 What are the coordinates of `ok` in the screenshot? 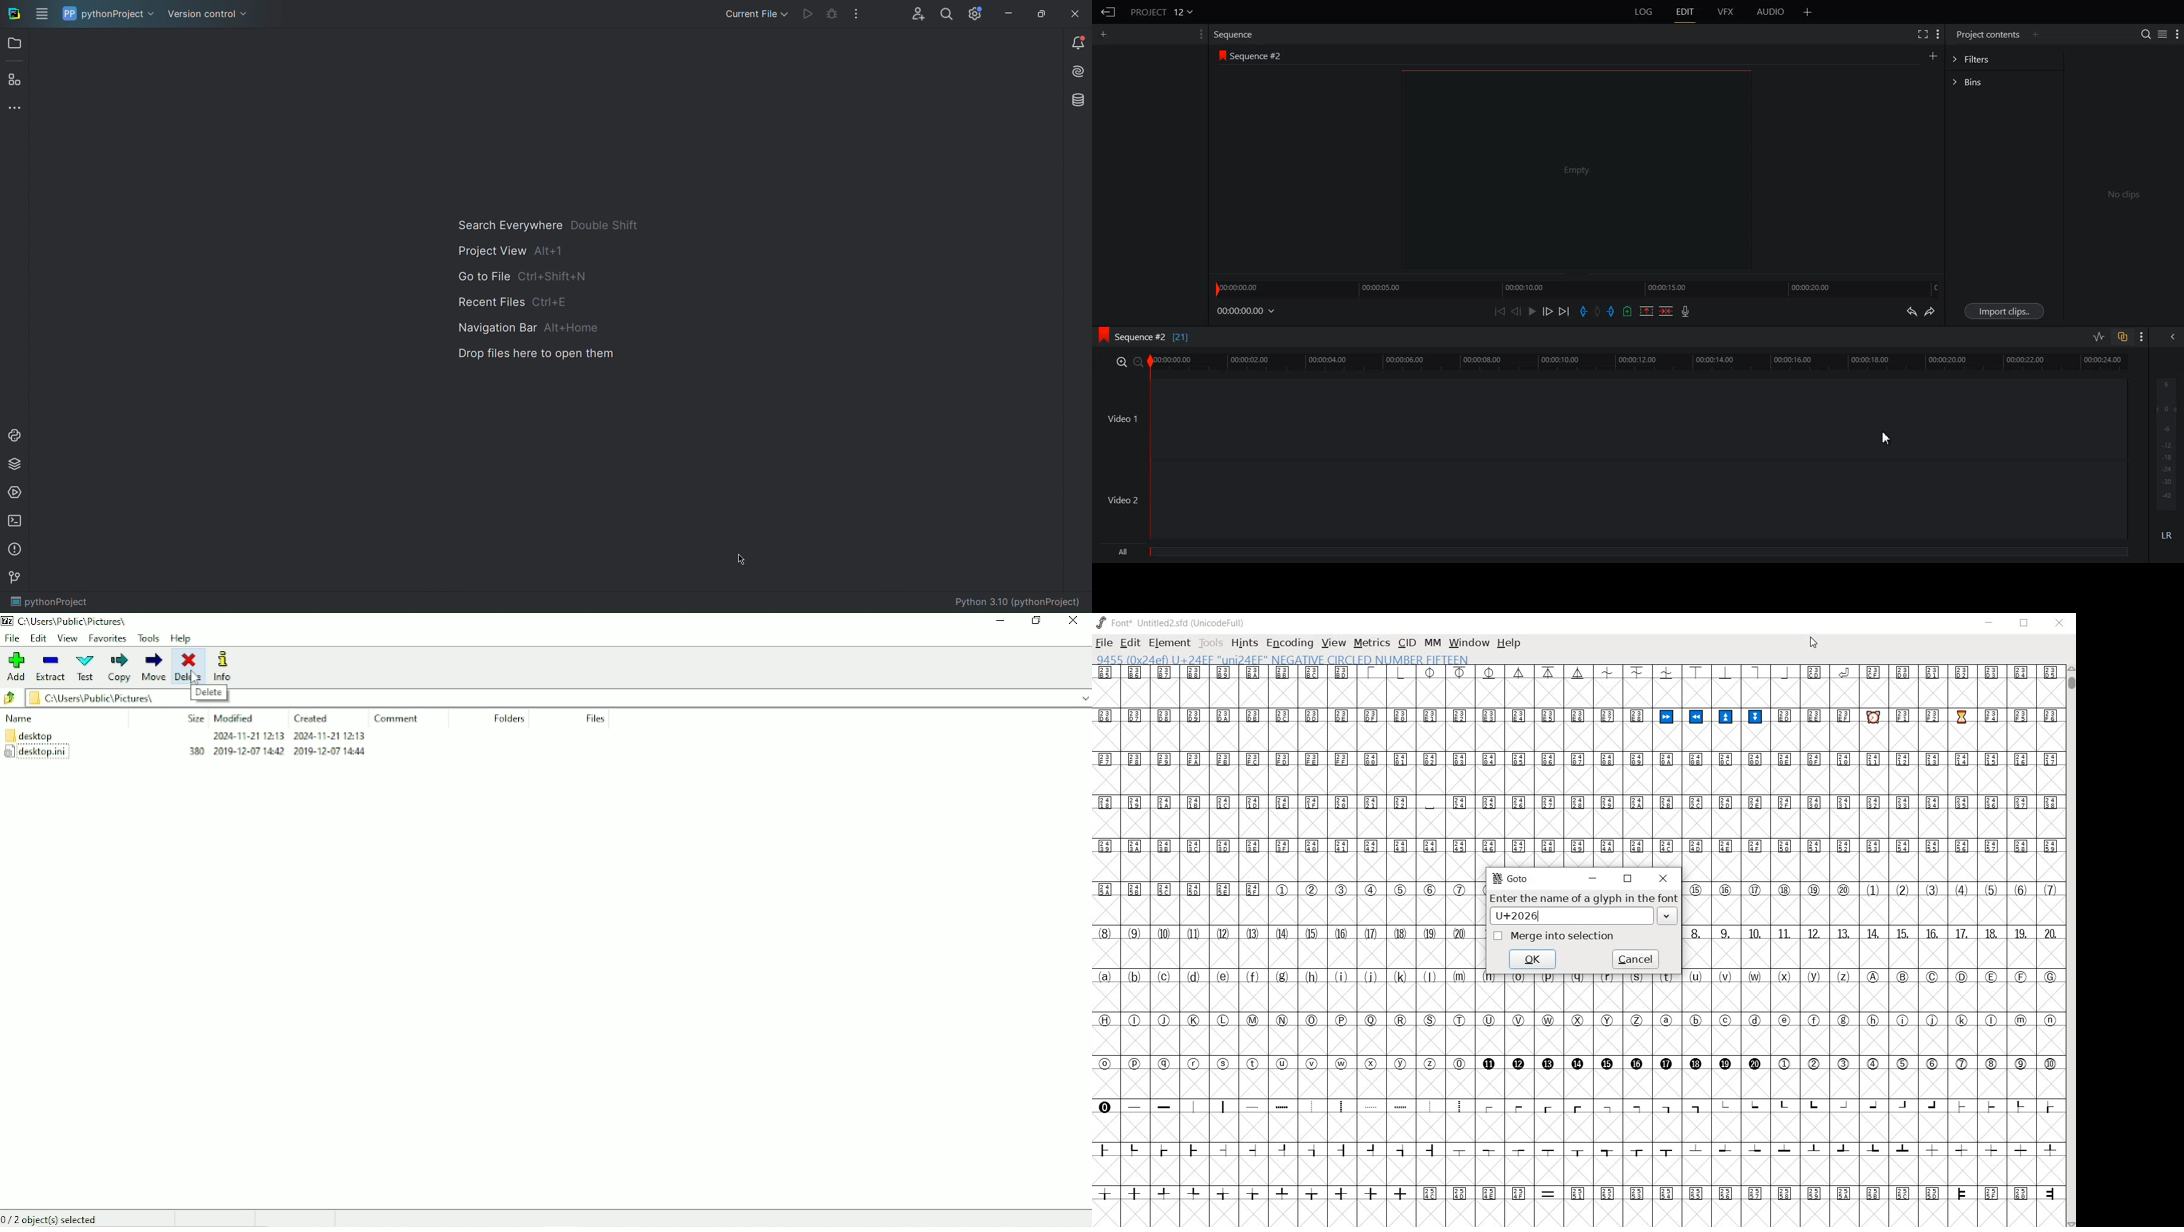 It's located at (1533, 958).